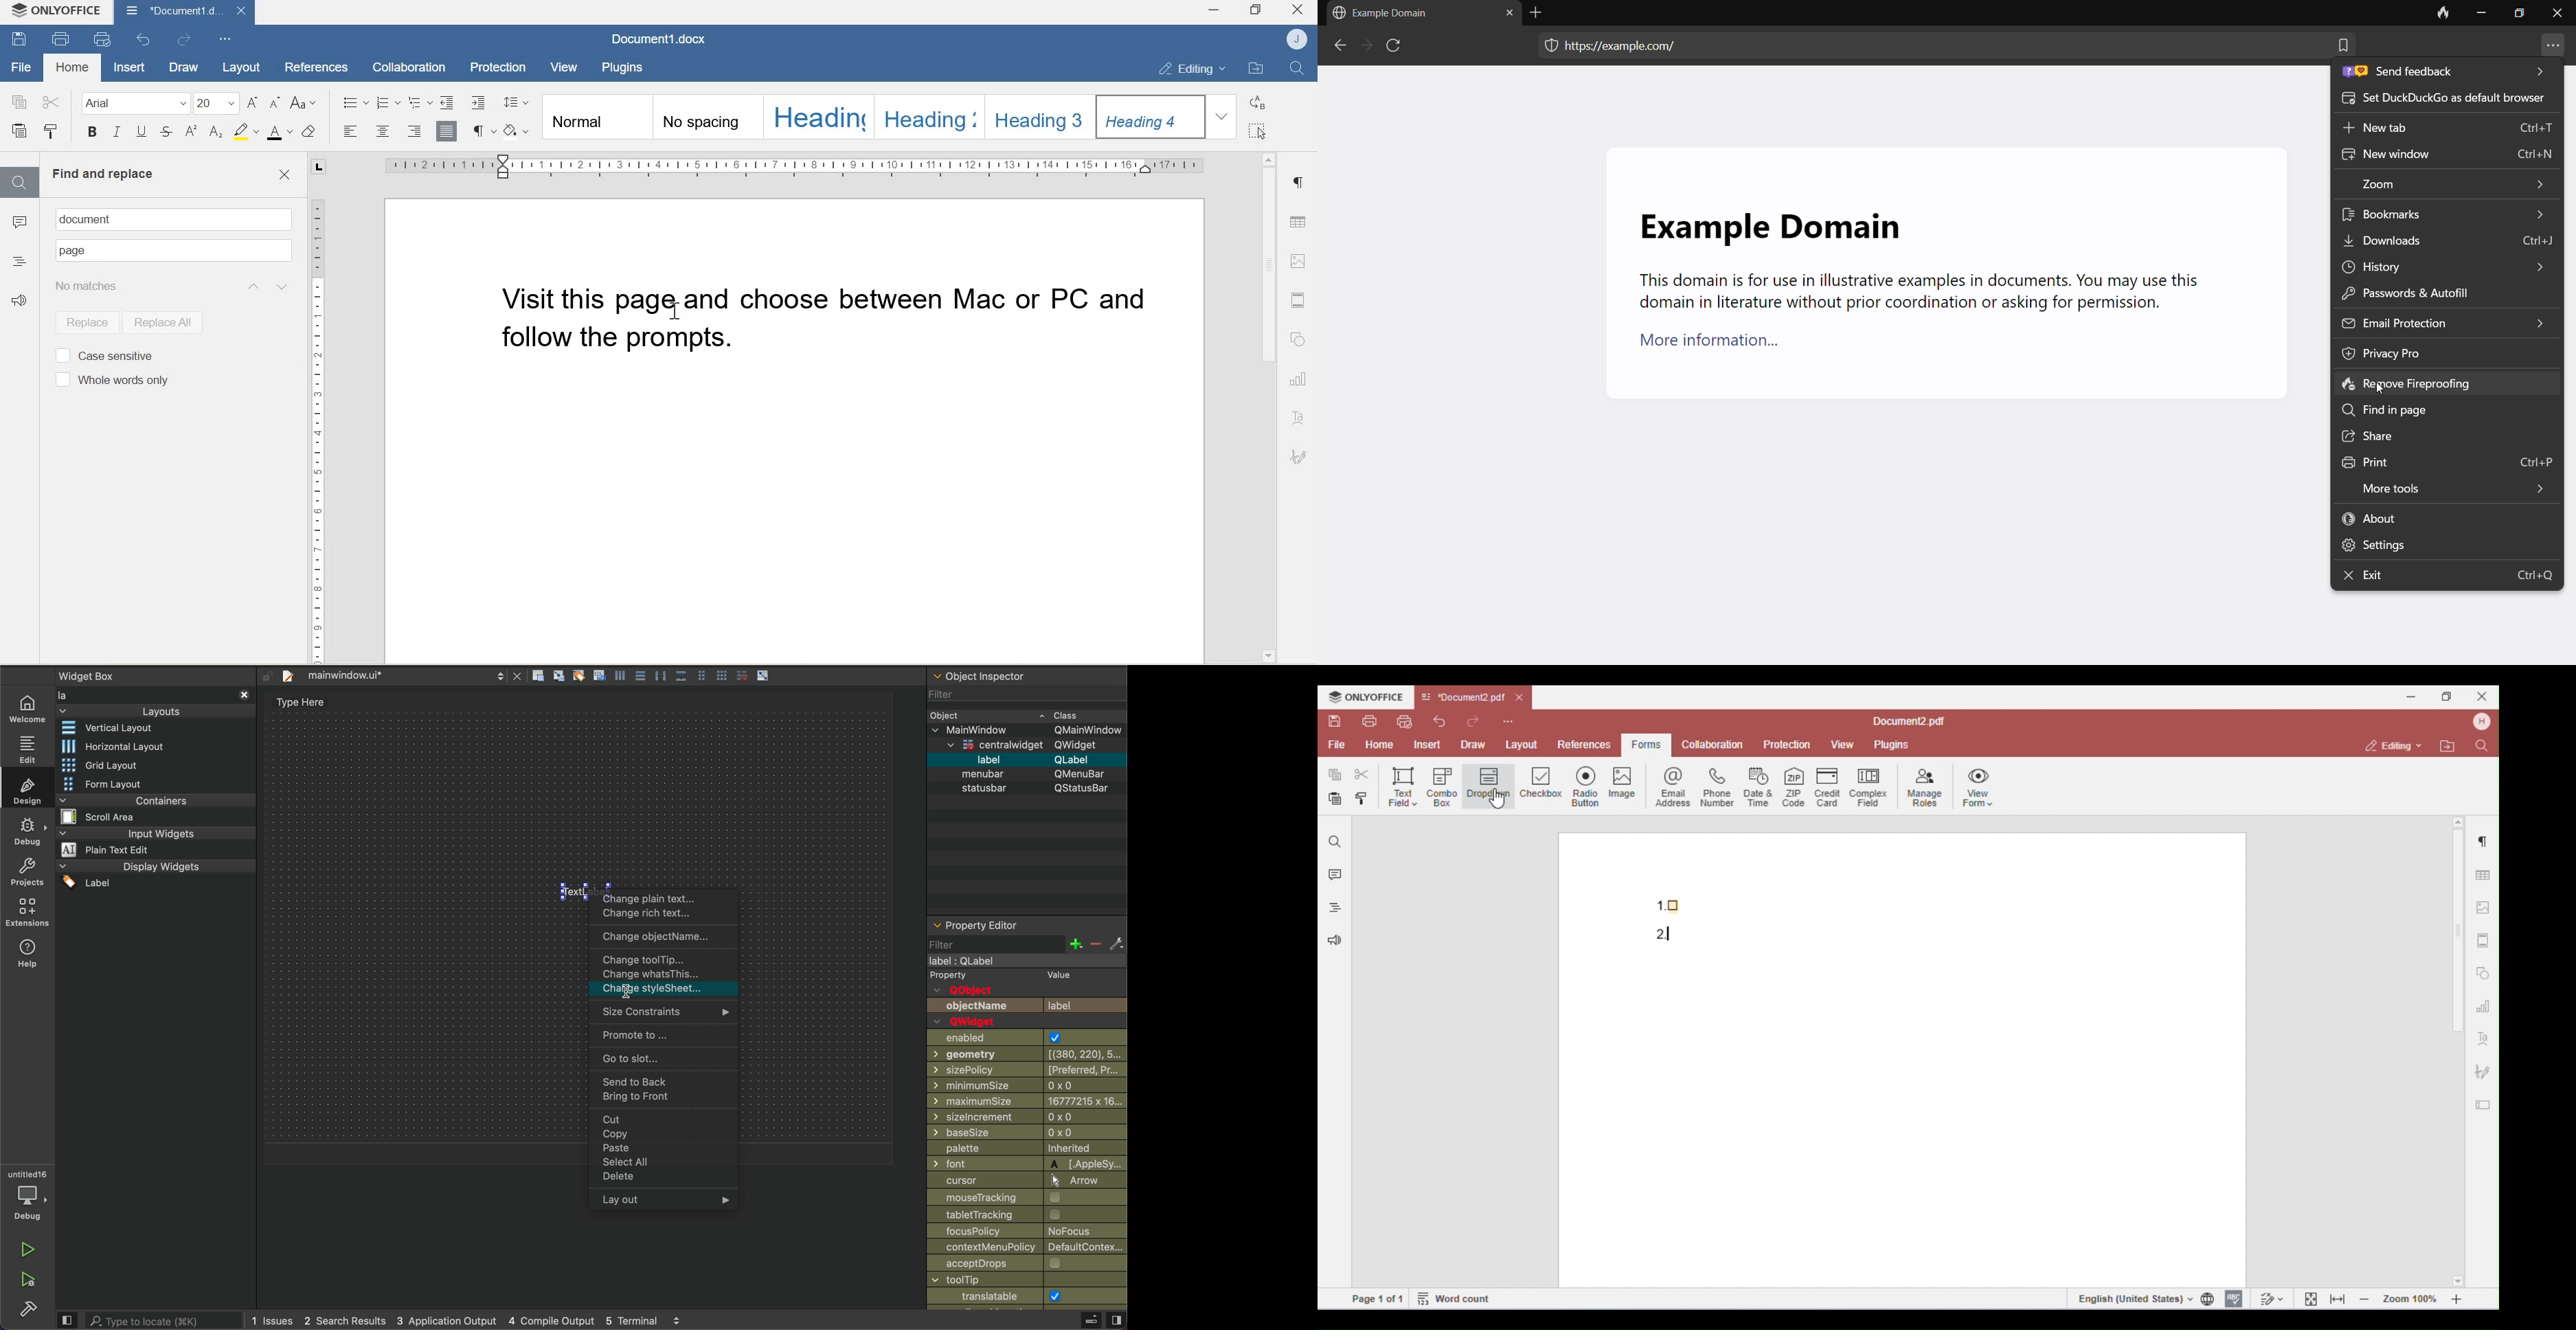 The height and width of the screenshot is (1344, 2576). I want to click on 2 search result, so click(349, 1321).